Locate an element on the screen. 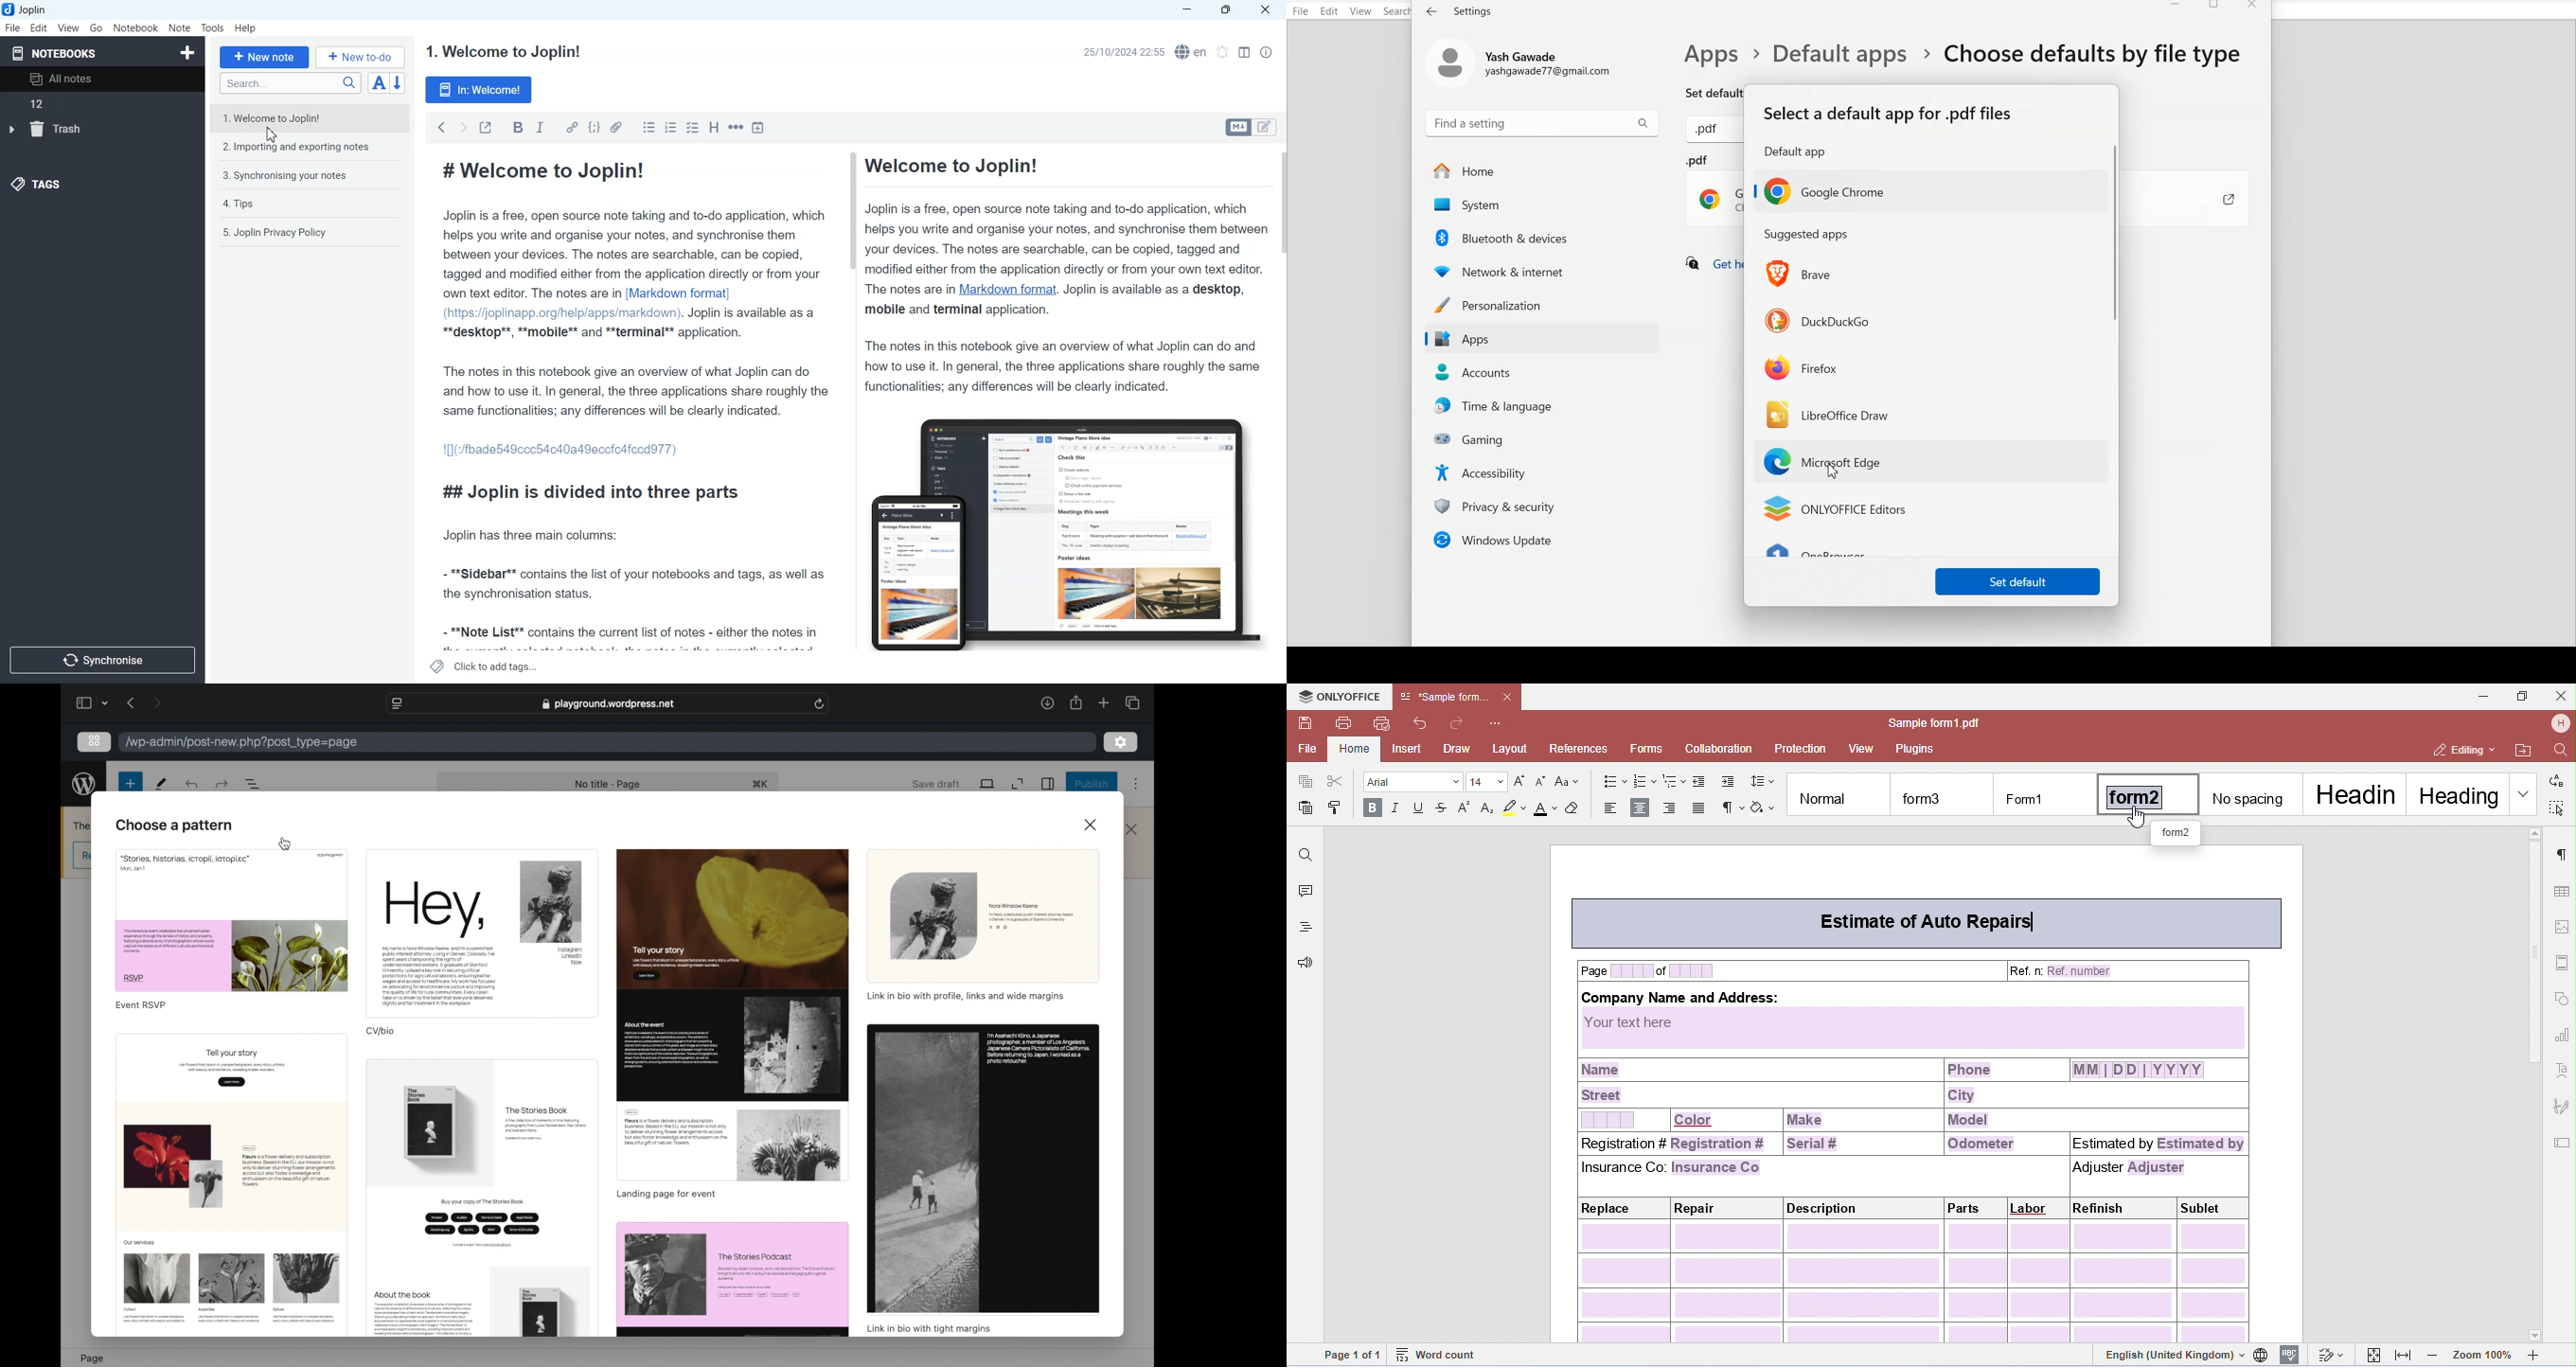 This screenshot has height=1372, width=2576. undo is located at coordinates (222, 784).